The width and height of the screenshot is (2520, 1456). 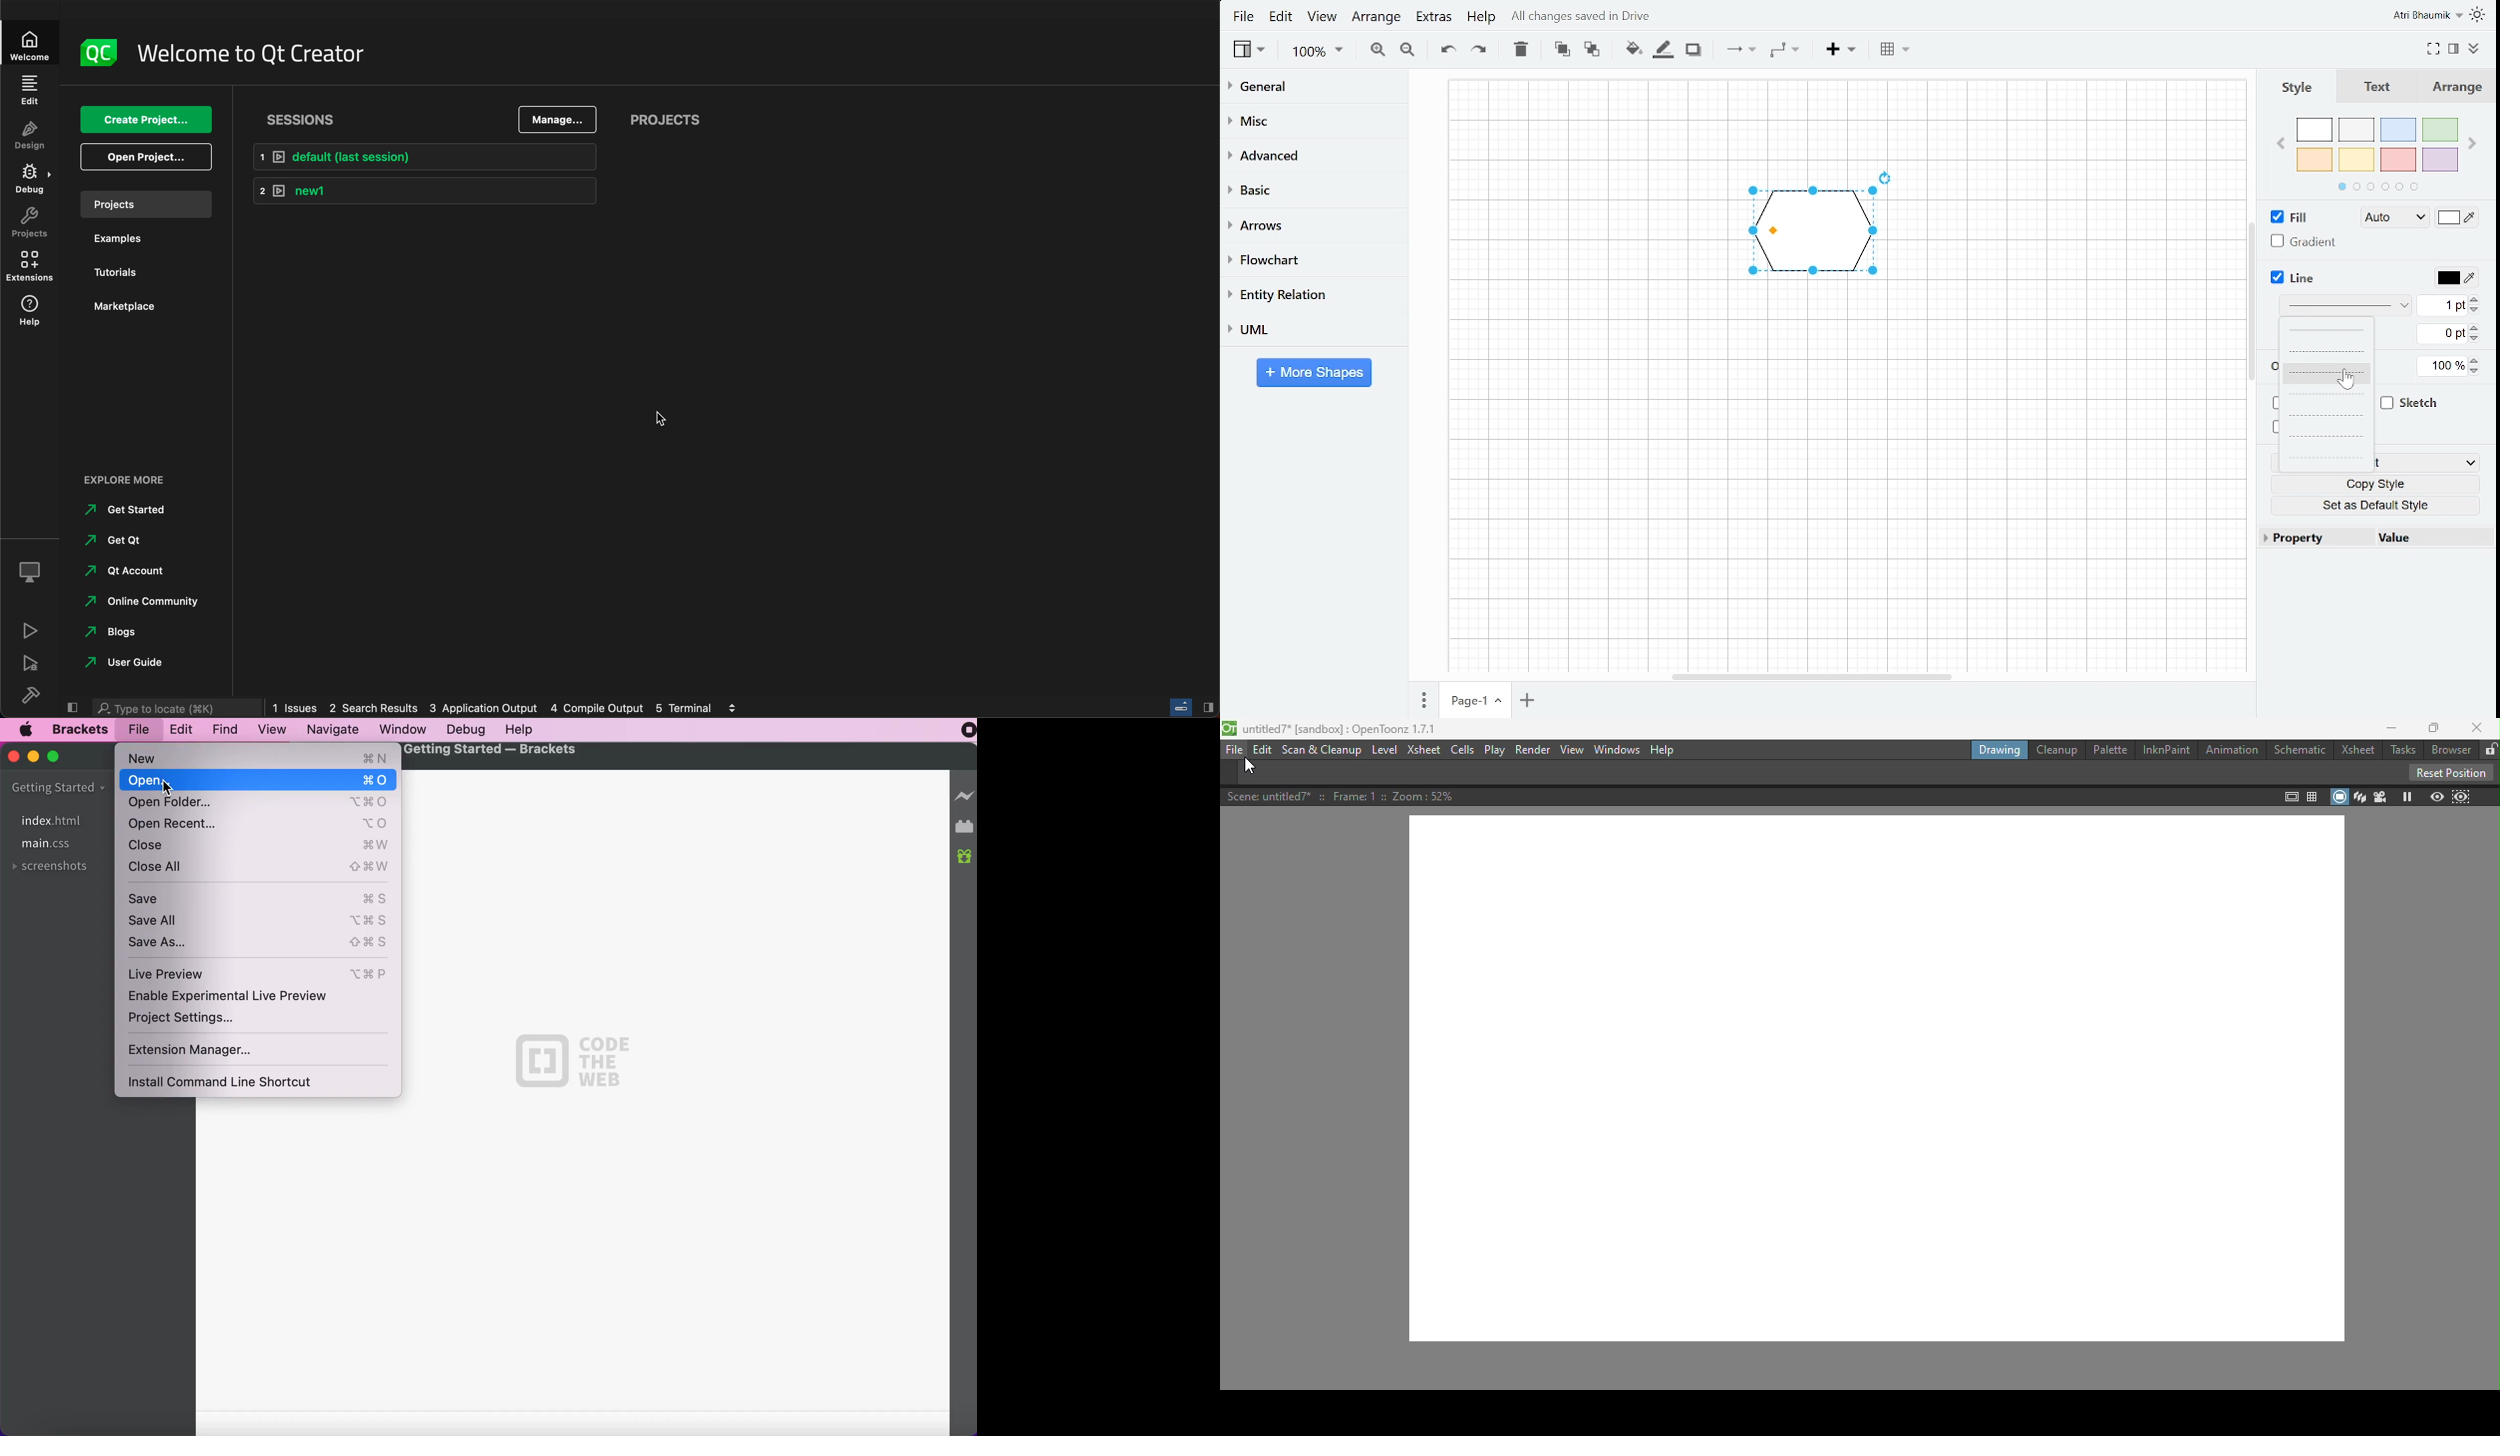 What do you see at coordinates (2327, 394) in the screenshot?
I see `Dashed 3 ` at bounding box center [2327, 394].